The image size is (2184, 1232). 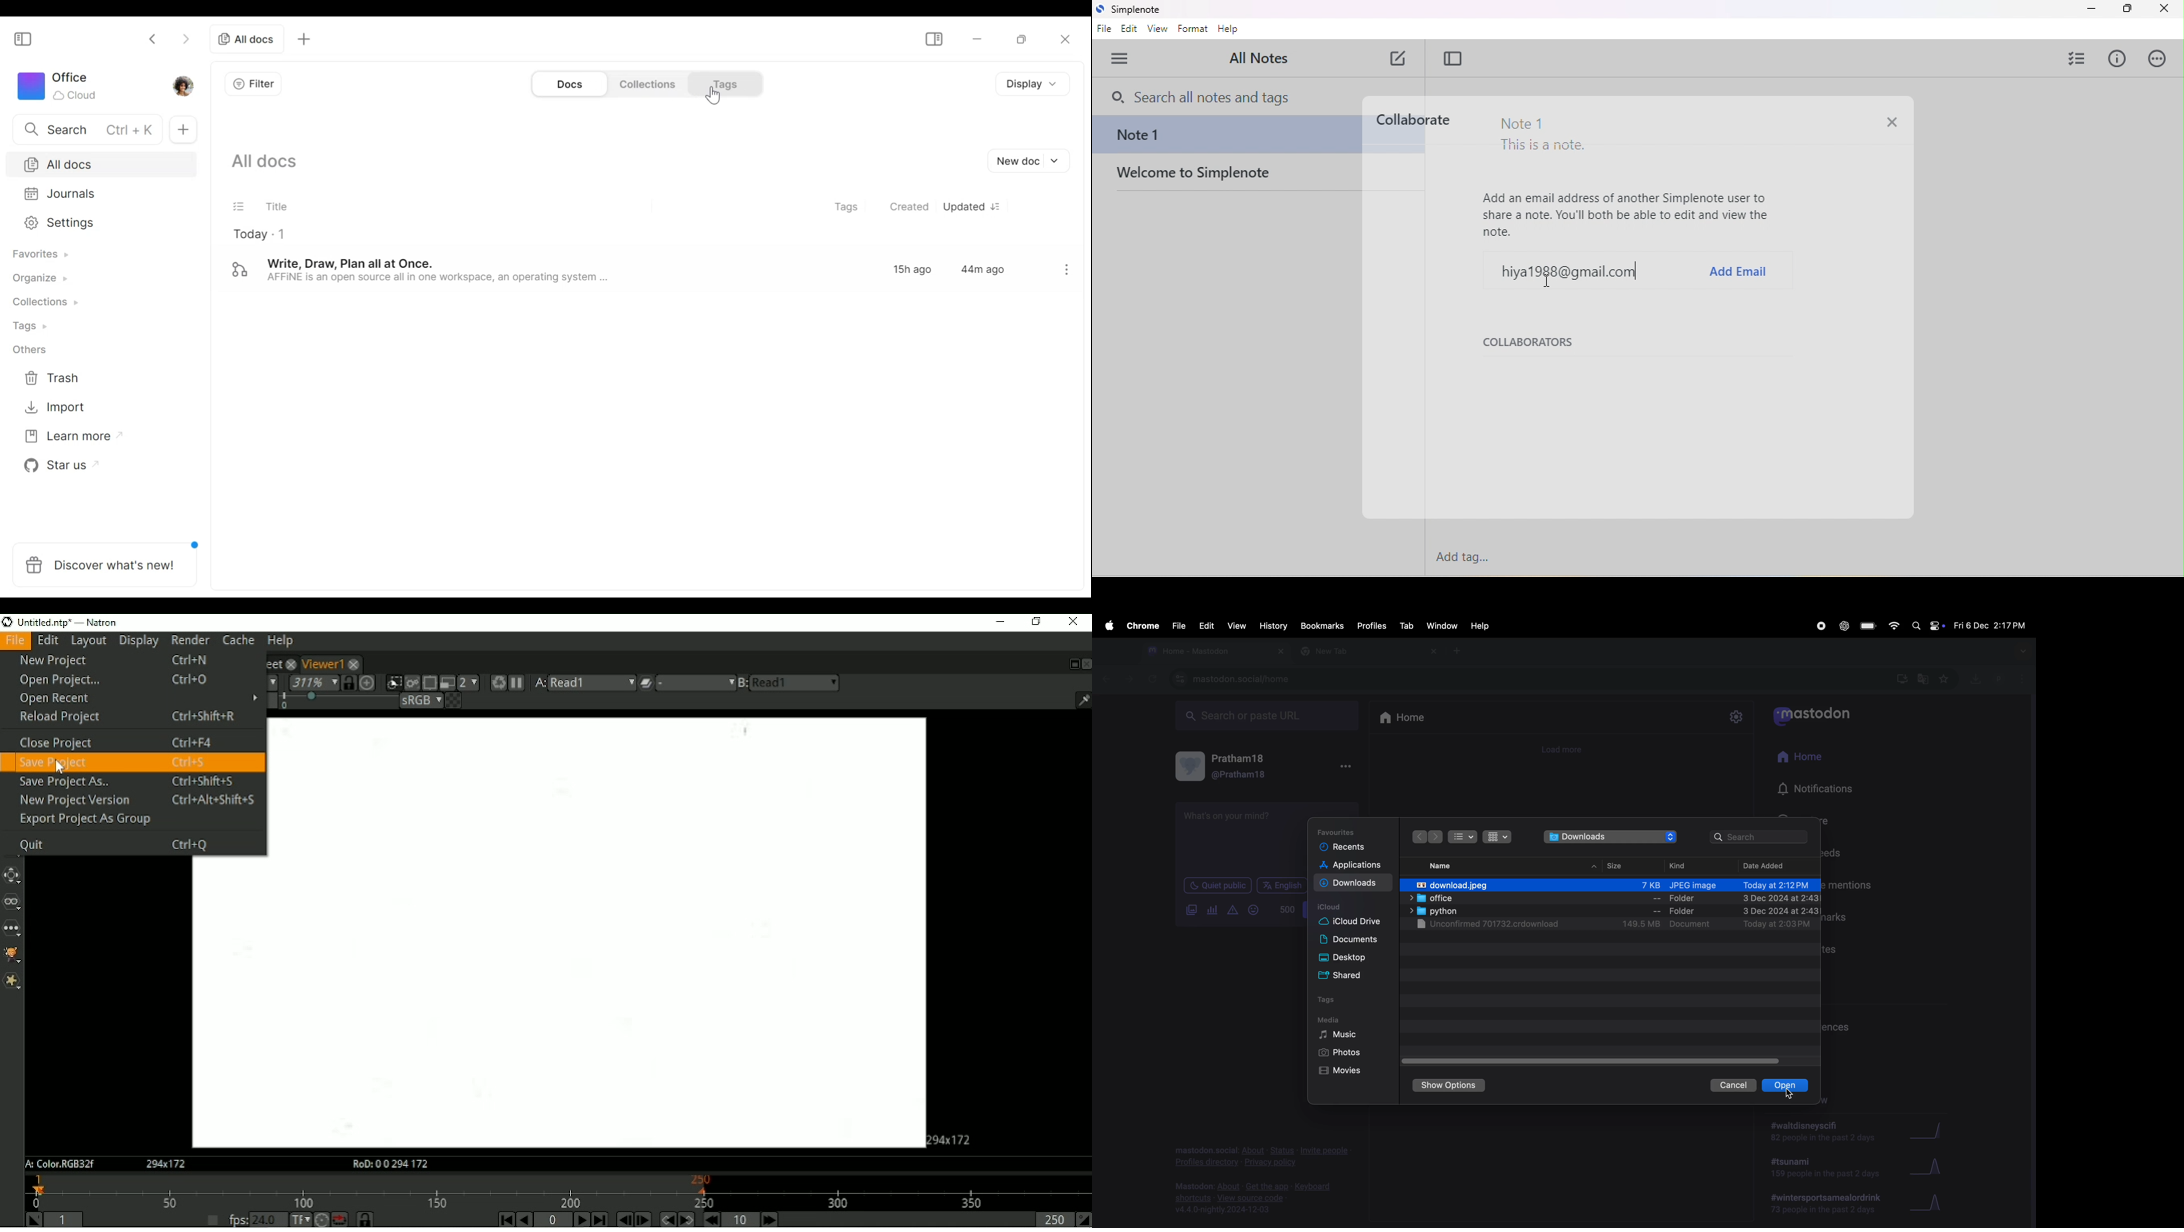 What do you see at coordinates (1845, 627) in the screenshot?
I see `chatgpt` at bounding box center [1845, 627].